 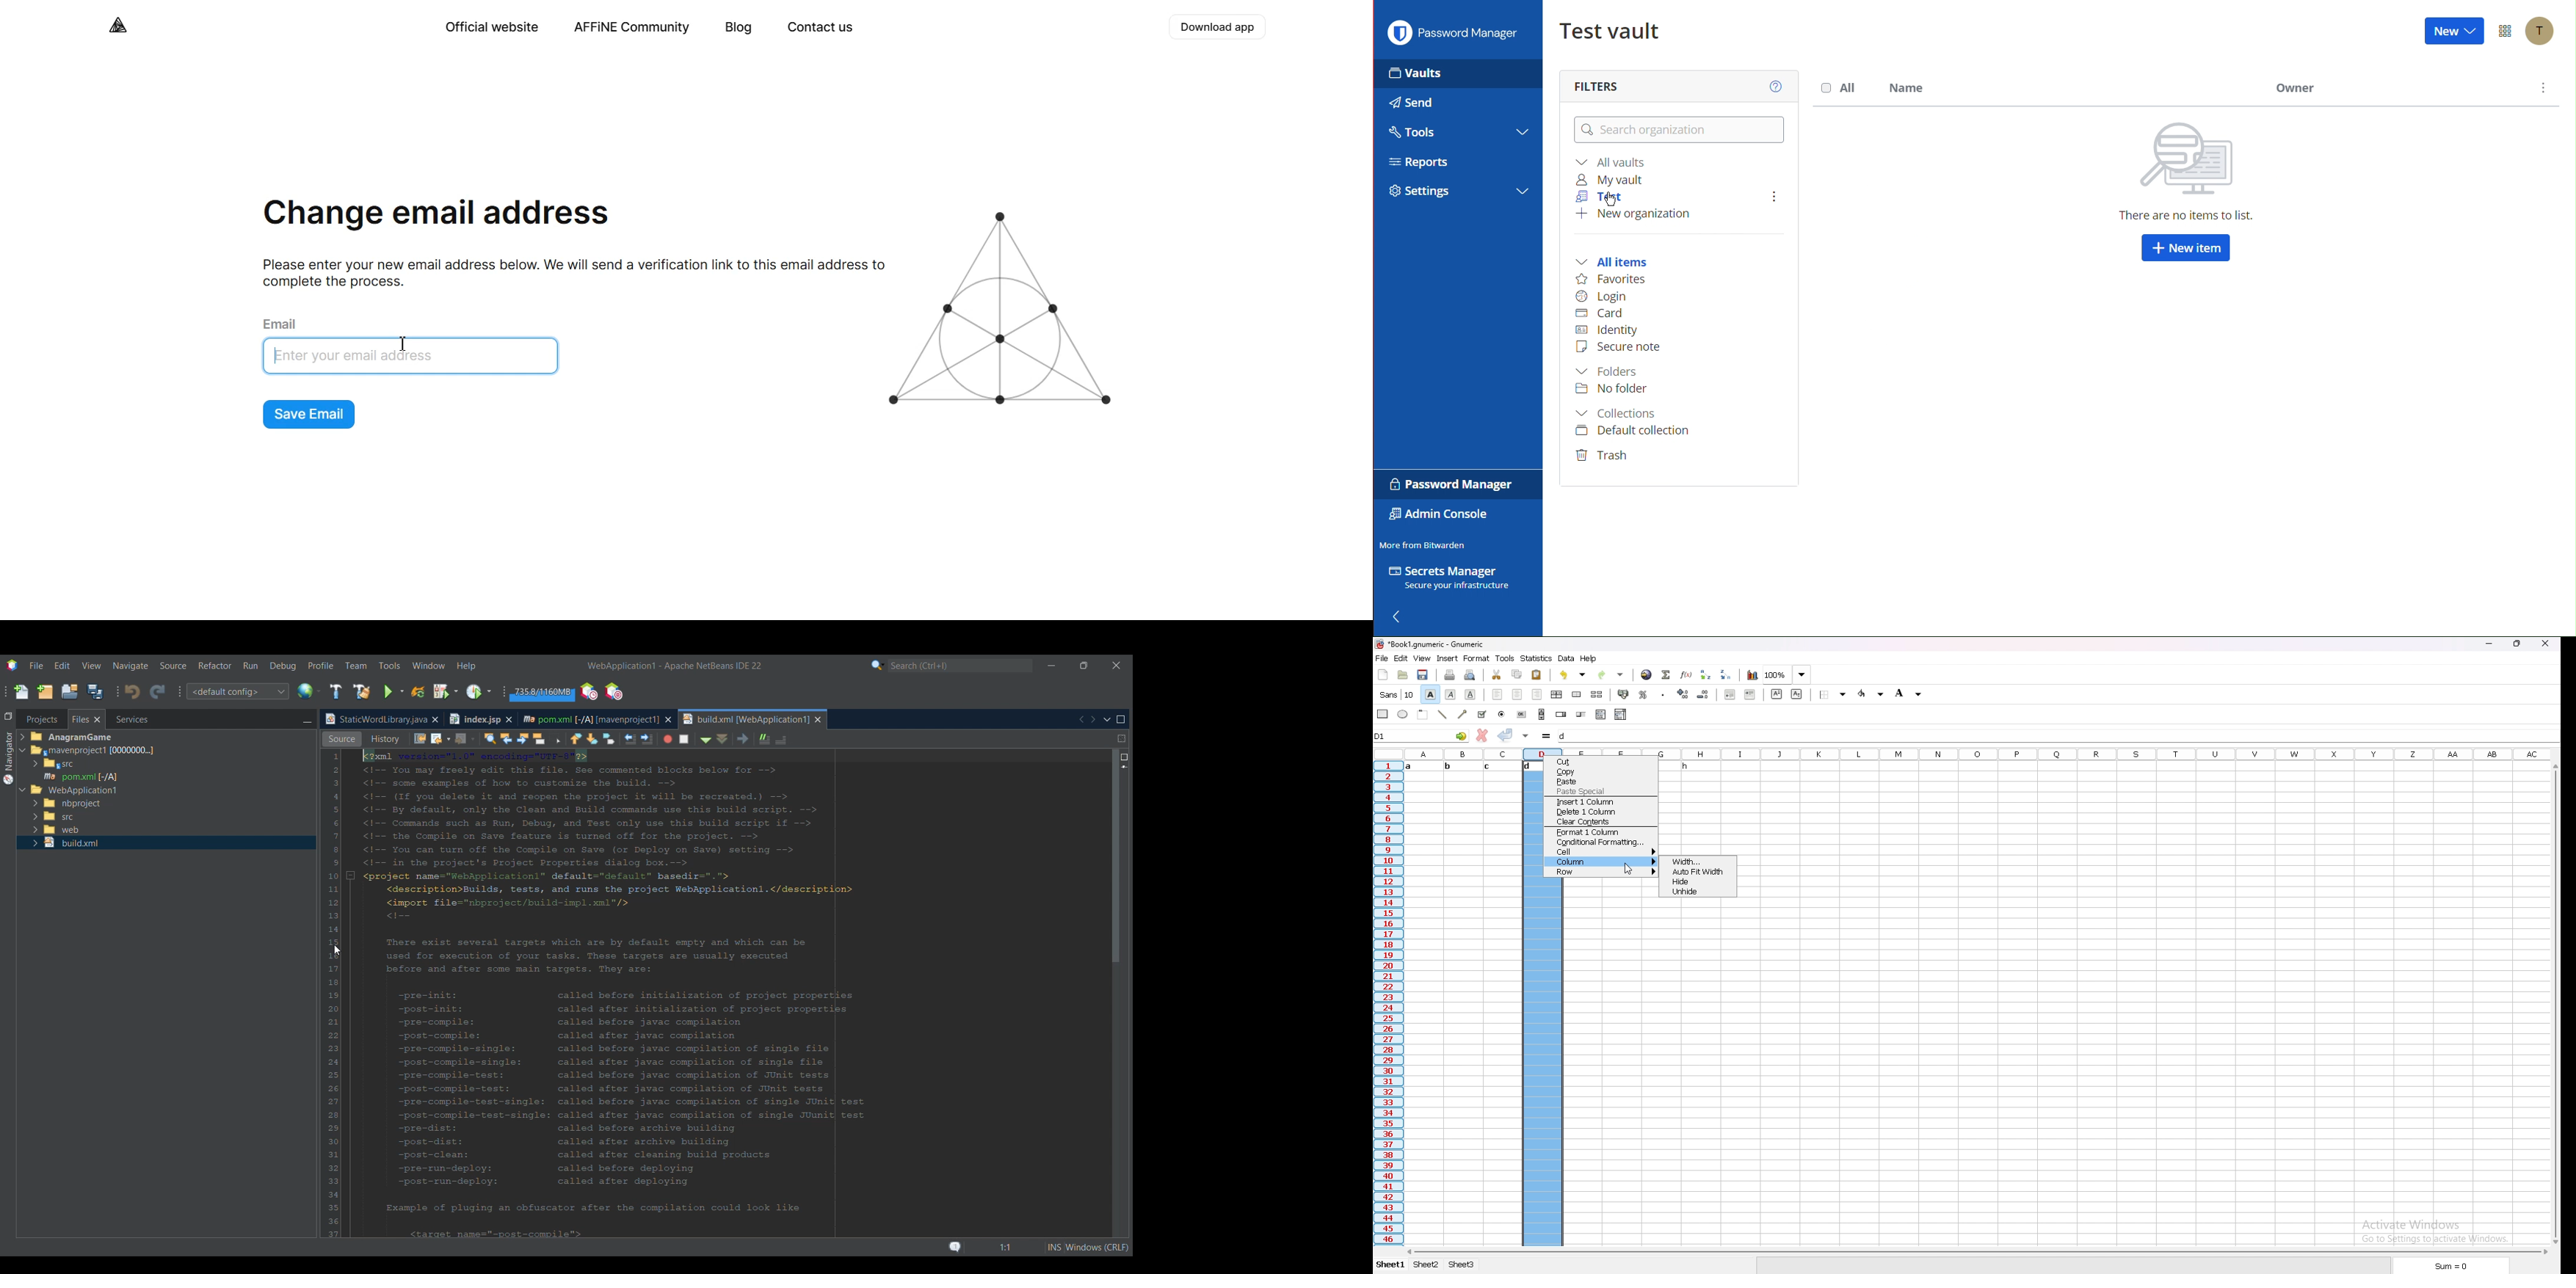 I want to click on Test, so click(x=1595, y=196).